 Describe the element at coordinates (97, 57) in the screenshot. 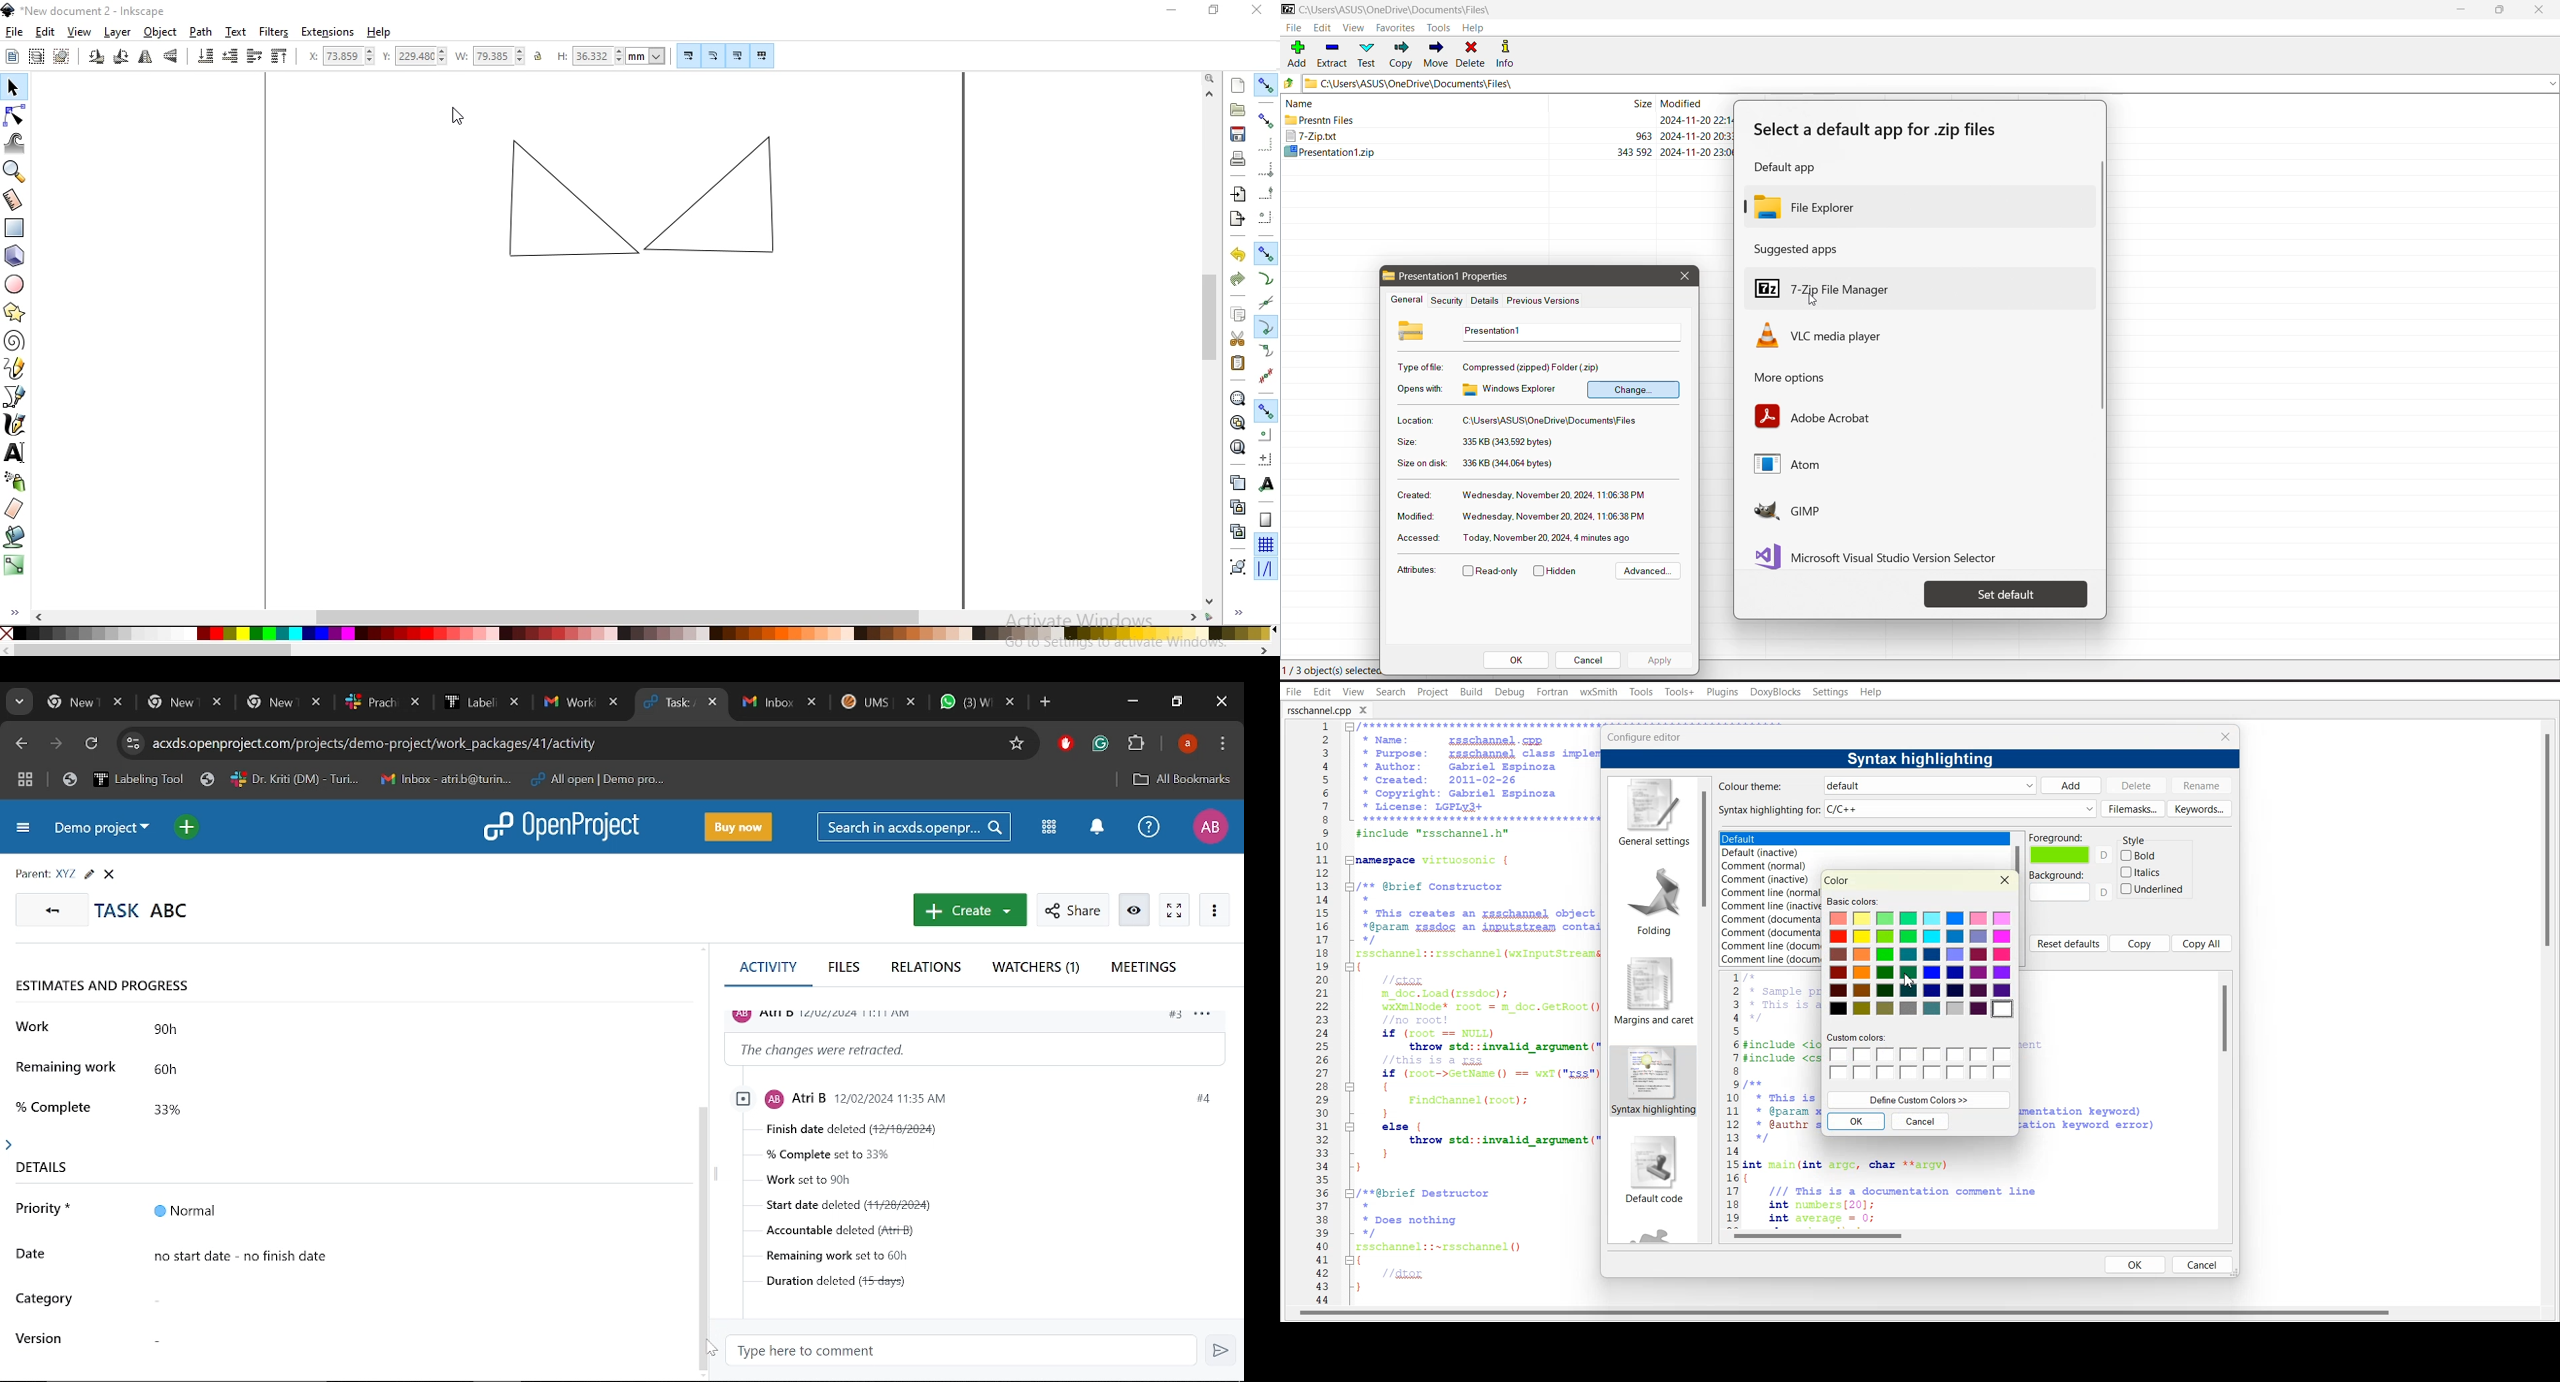

I see `rotate 90 counter clockwise` at that location.